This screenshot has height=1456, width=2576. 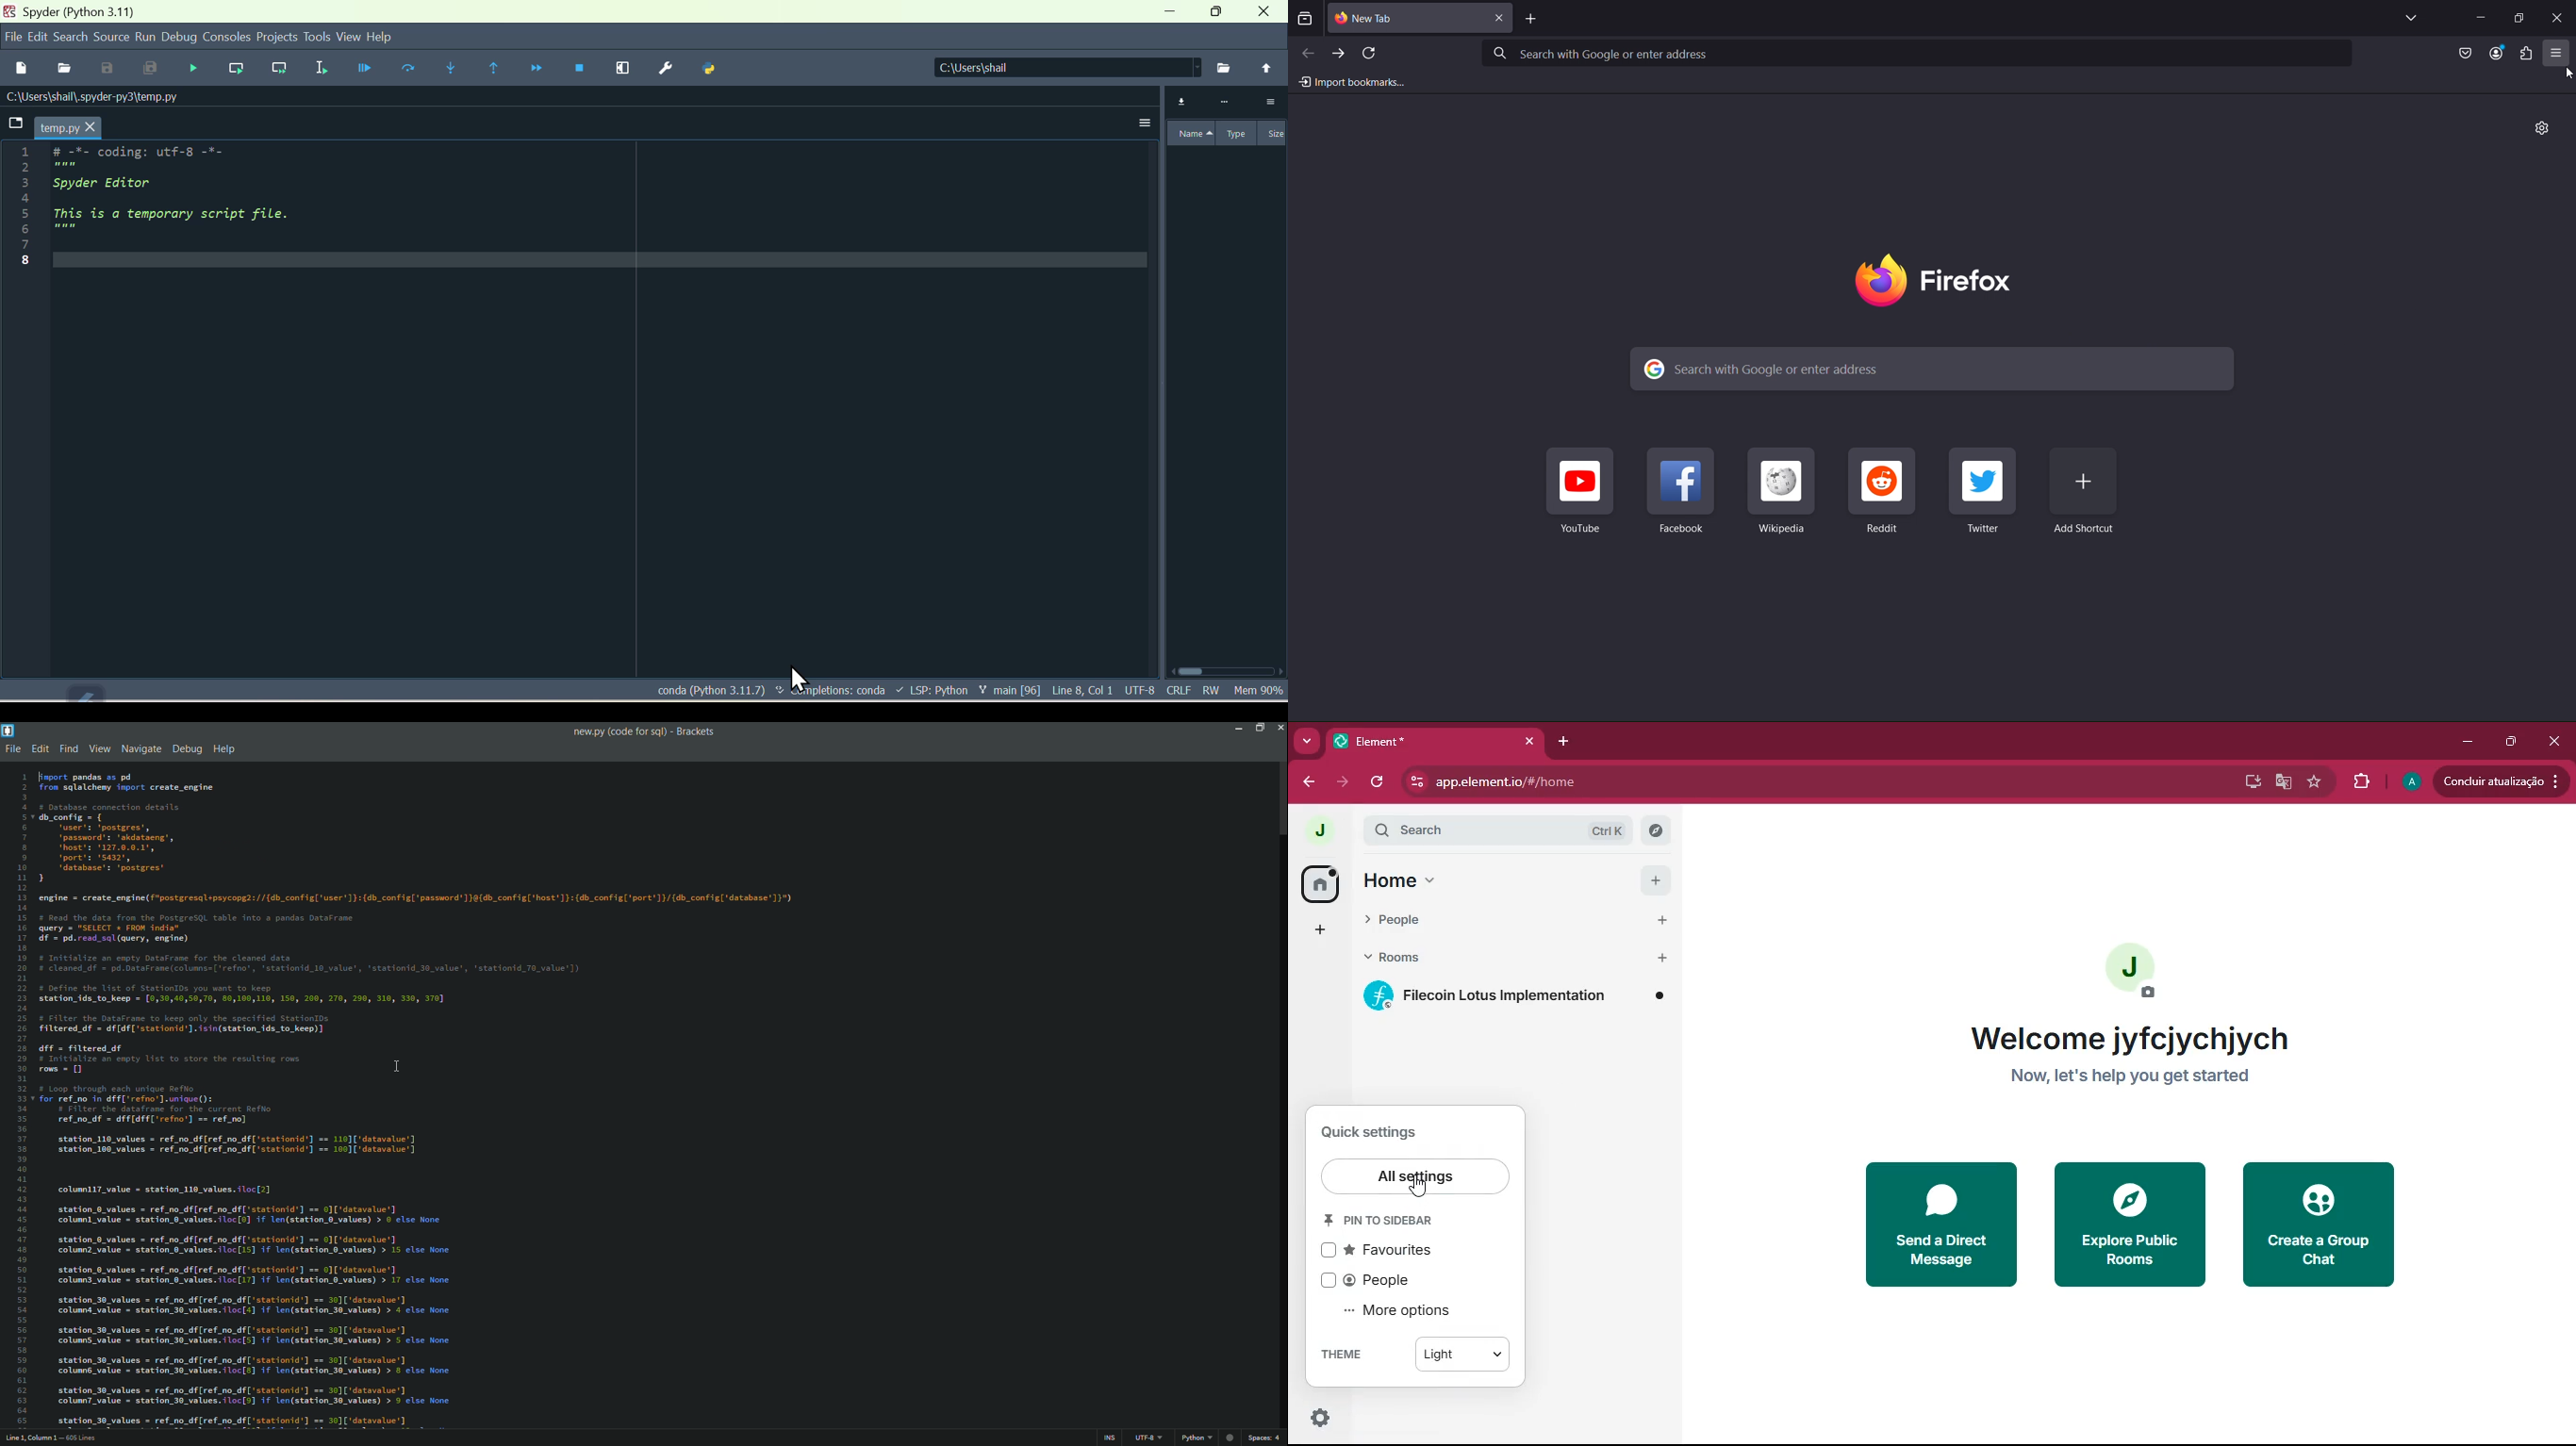 I want to click on cursor, so click(x=1418, y=1187).